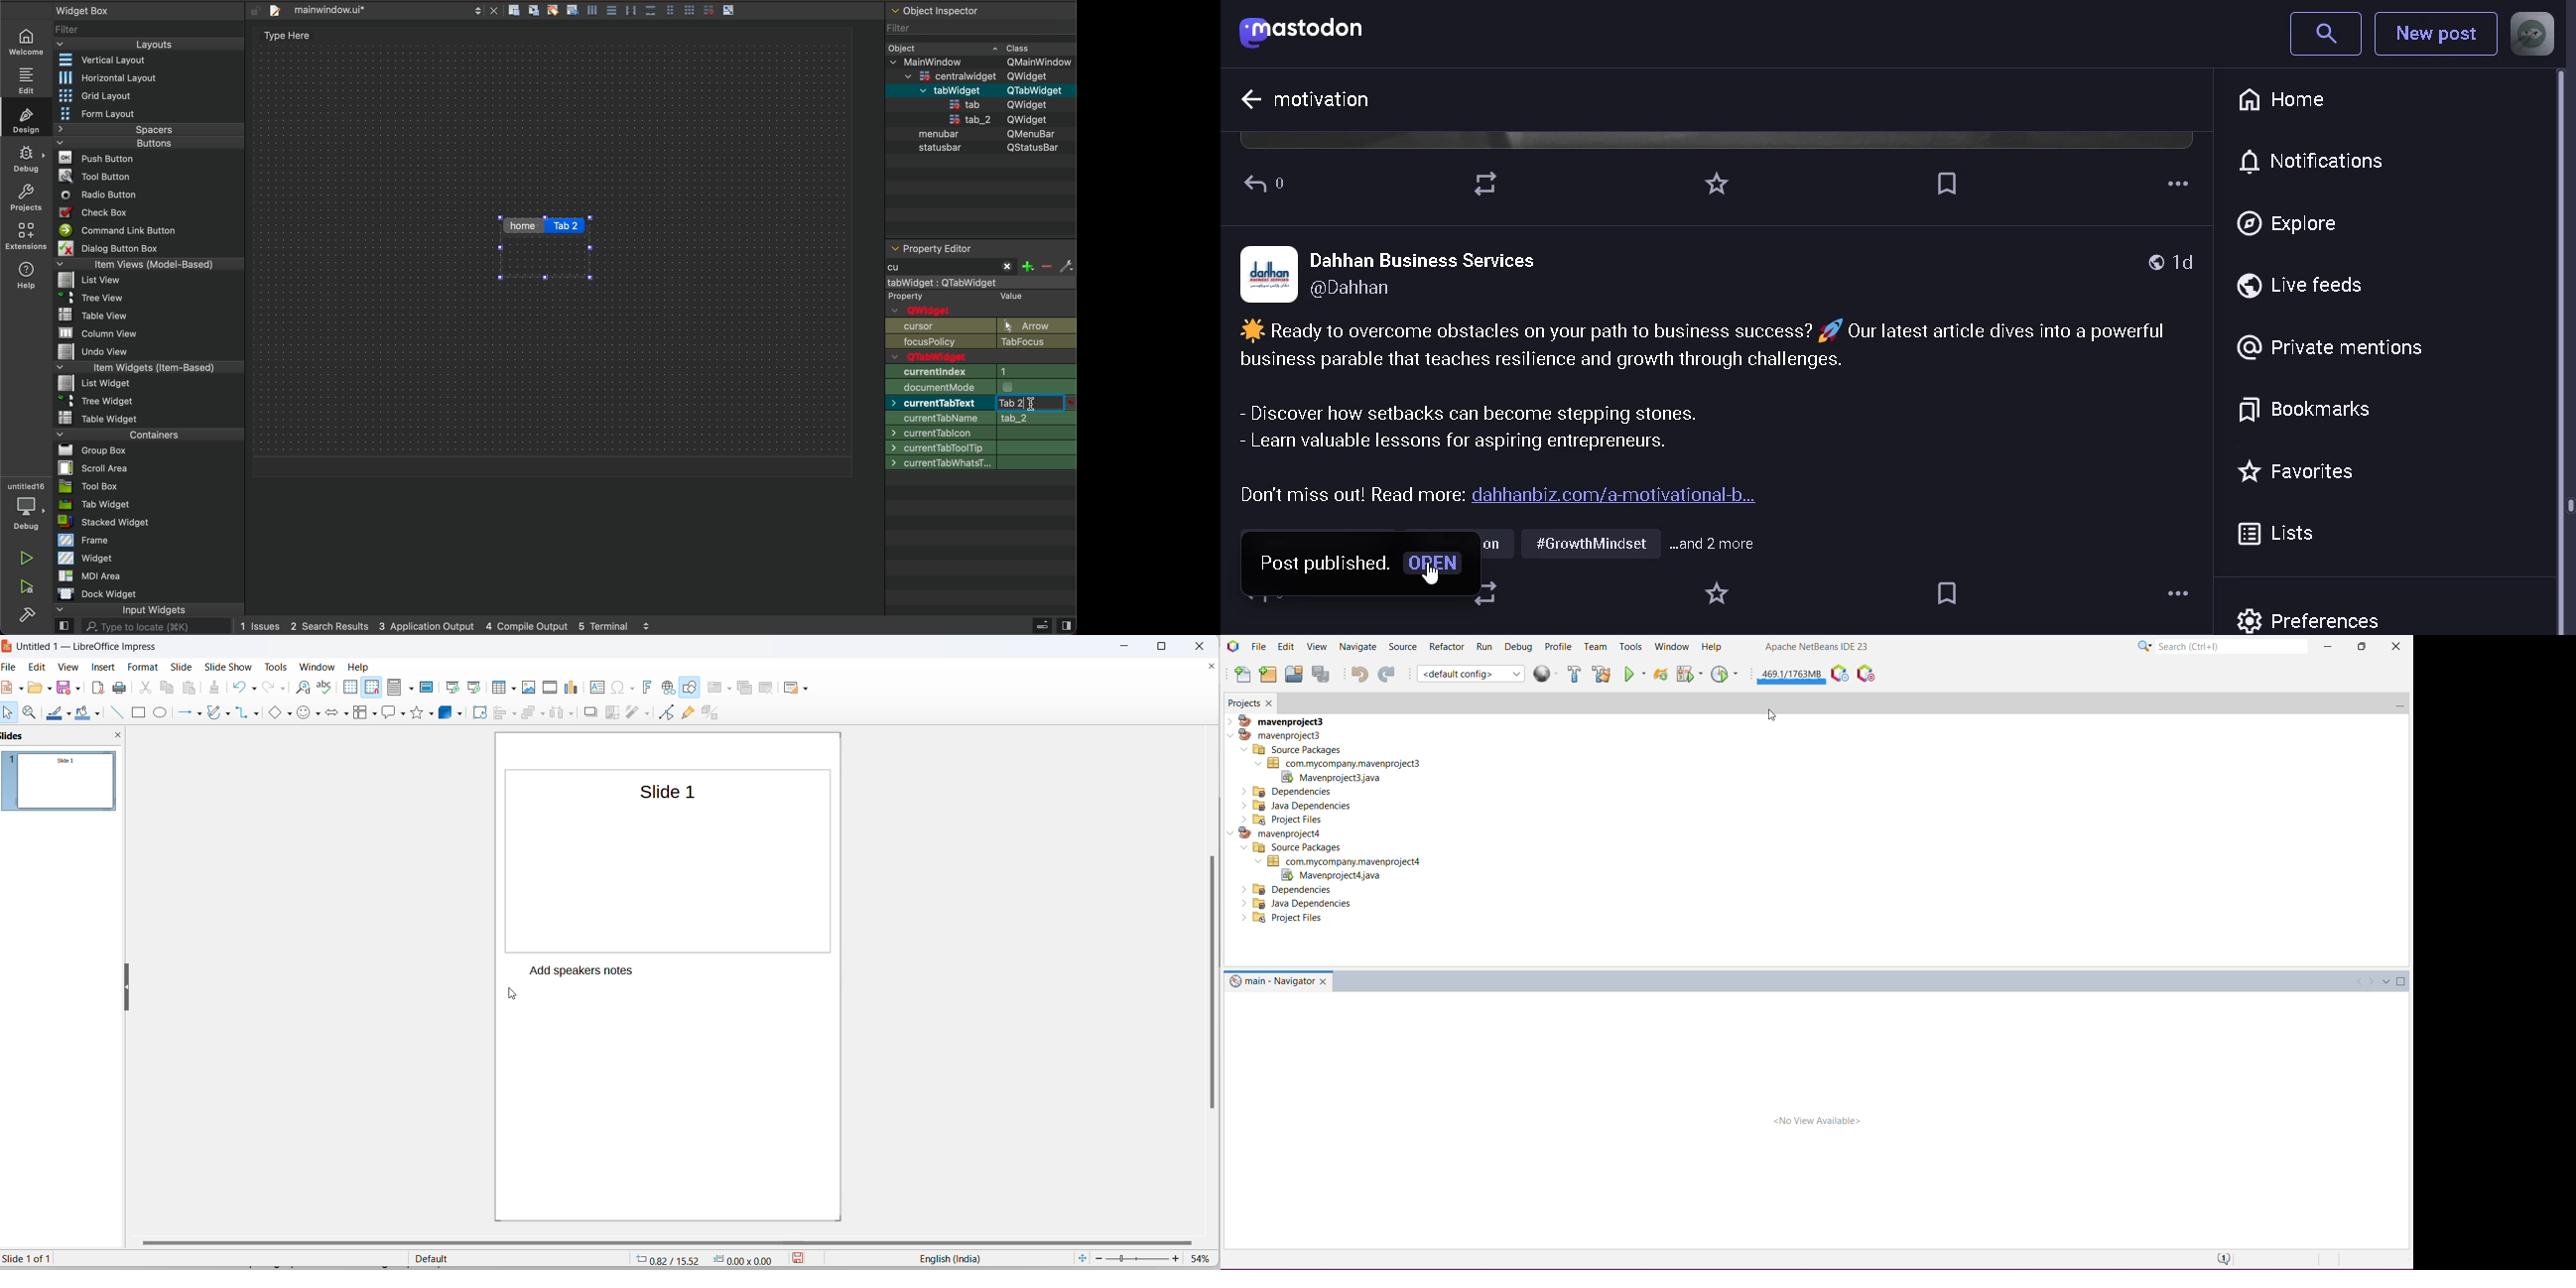 The height and width of the screenshot is (1288, 2576). What do you see at coordinates (1325, 981) in the screenshot?
I see `Close Navigator Window` at bounding box center [1325, 981].